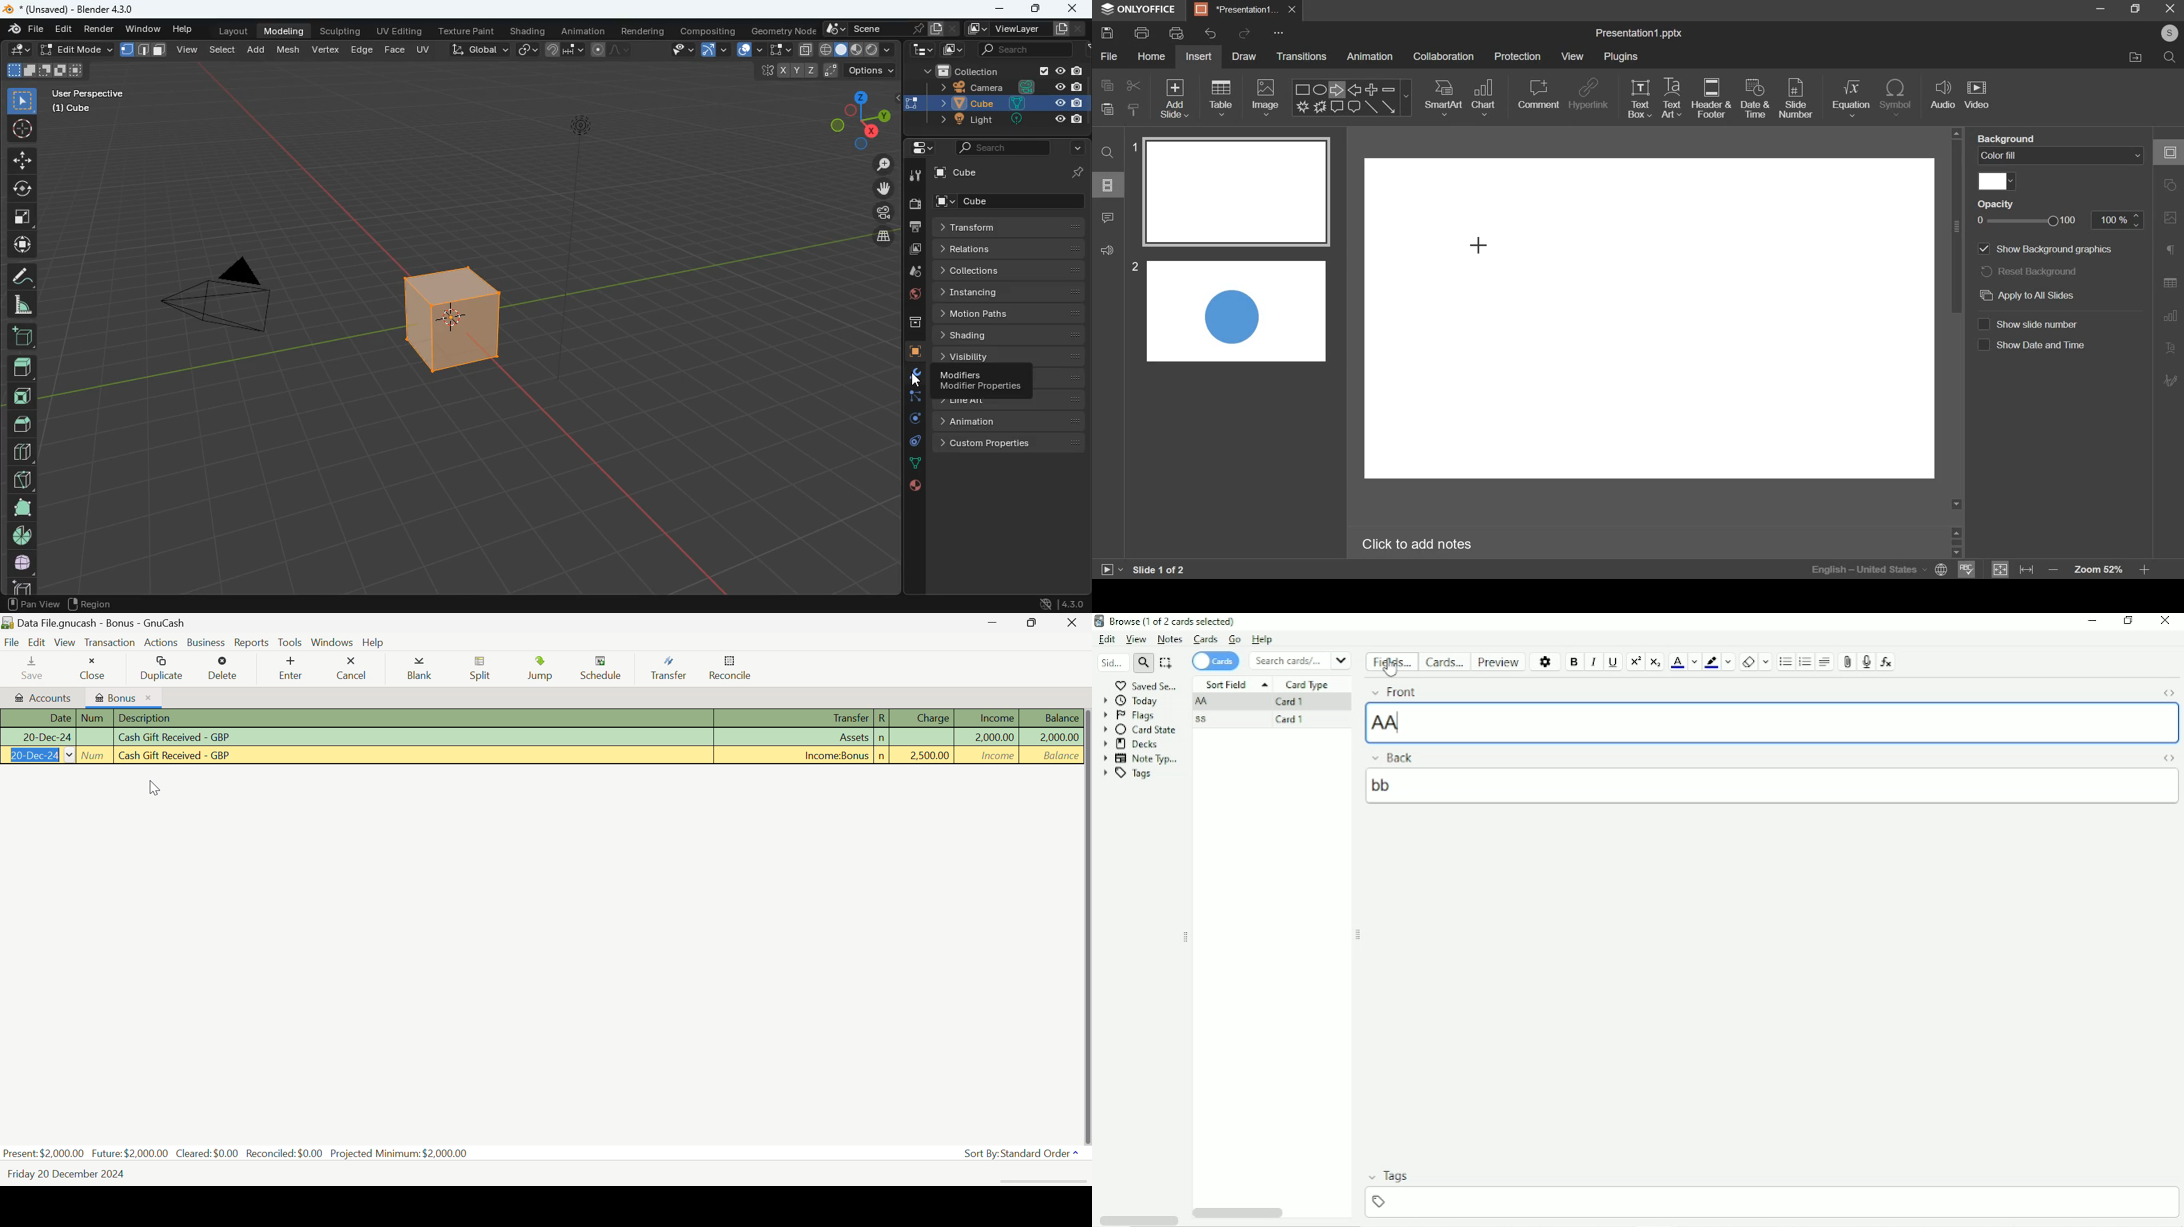 The image size is (2184, 1232). What do you see at coordinates (2061, 221) in the screenshot?
I see `opacity slider from 0 to 100` at bounding box center [2061, 221].